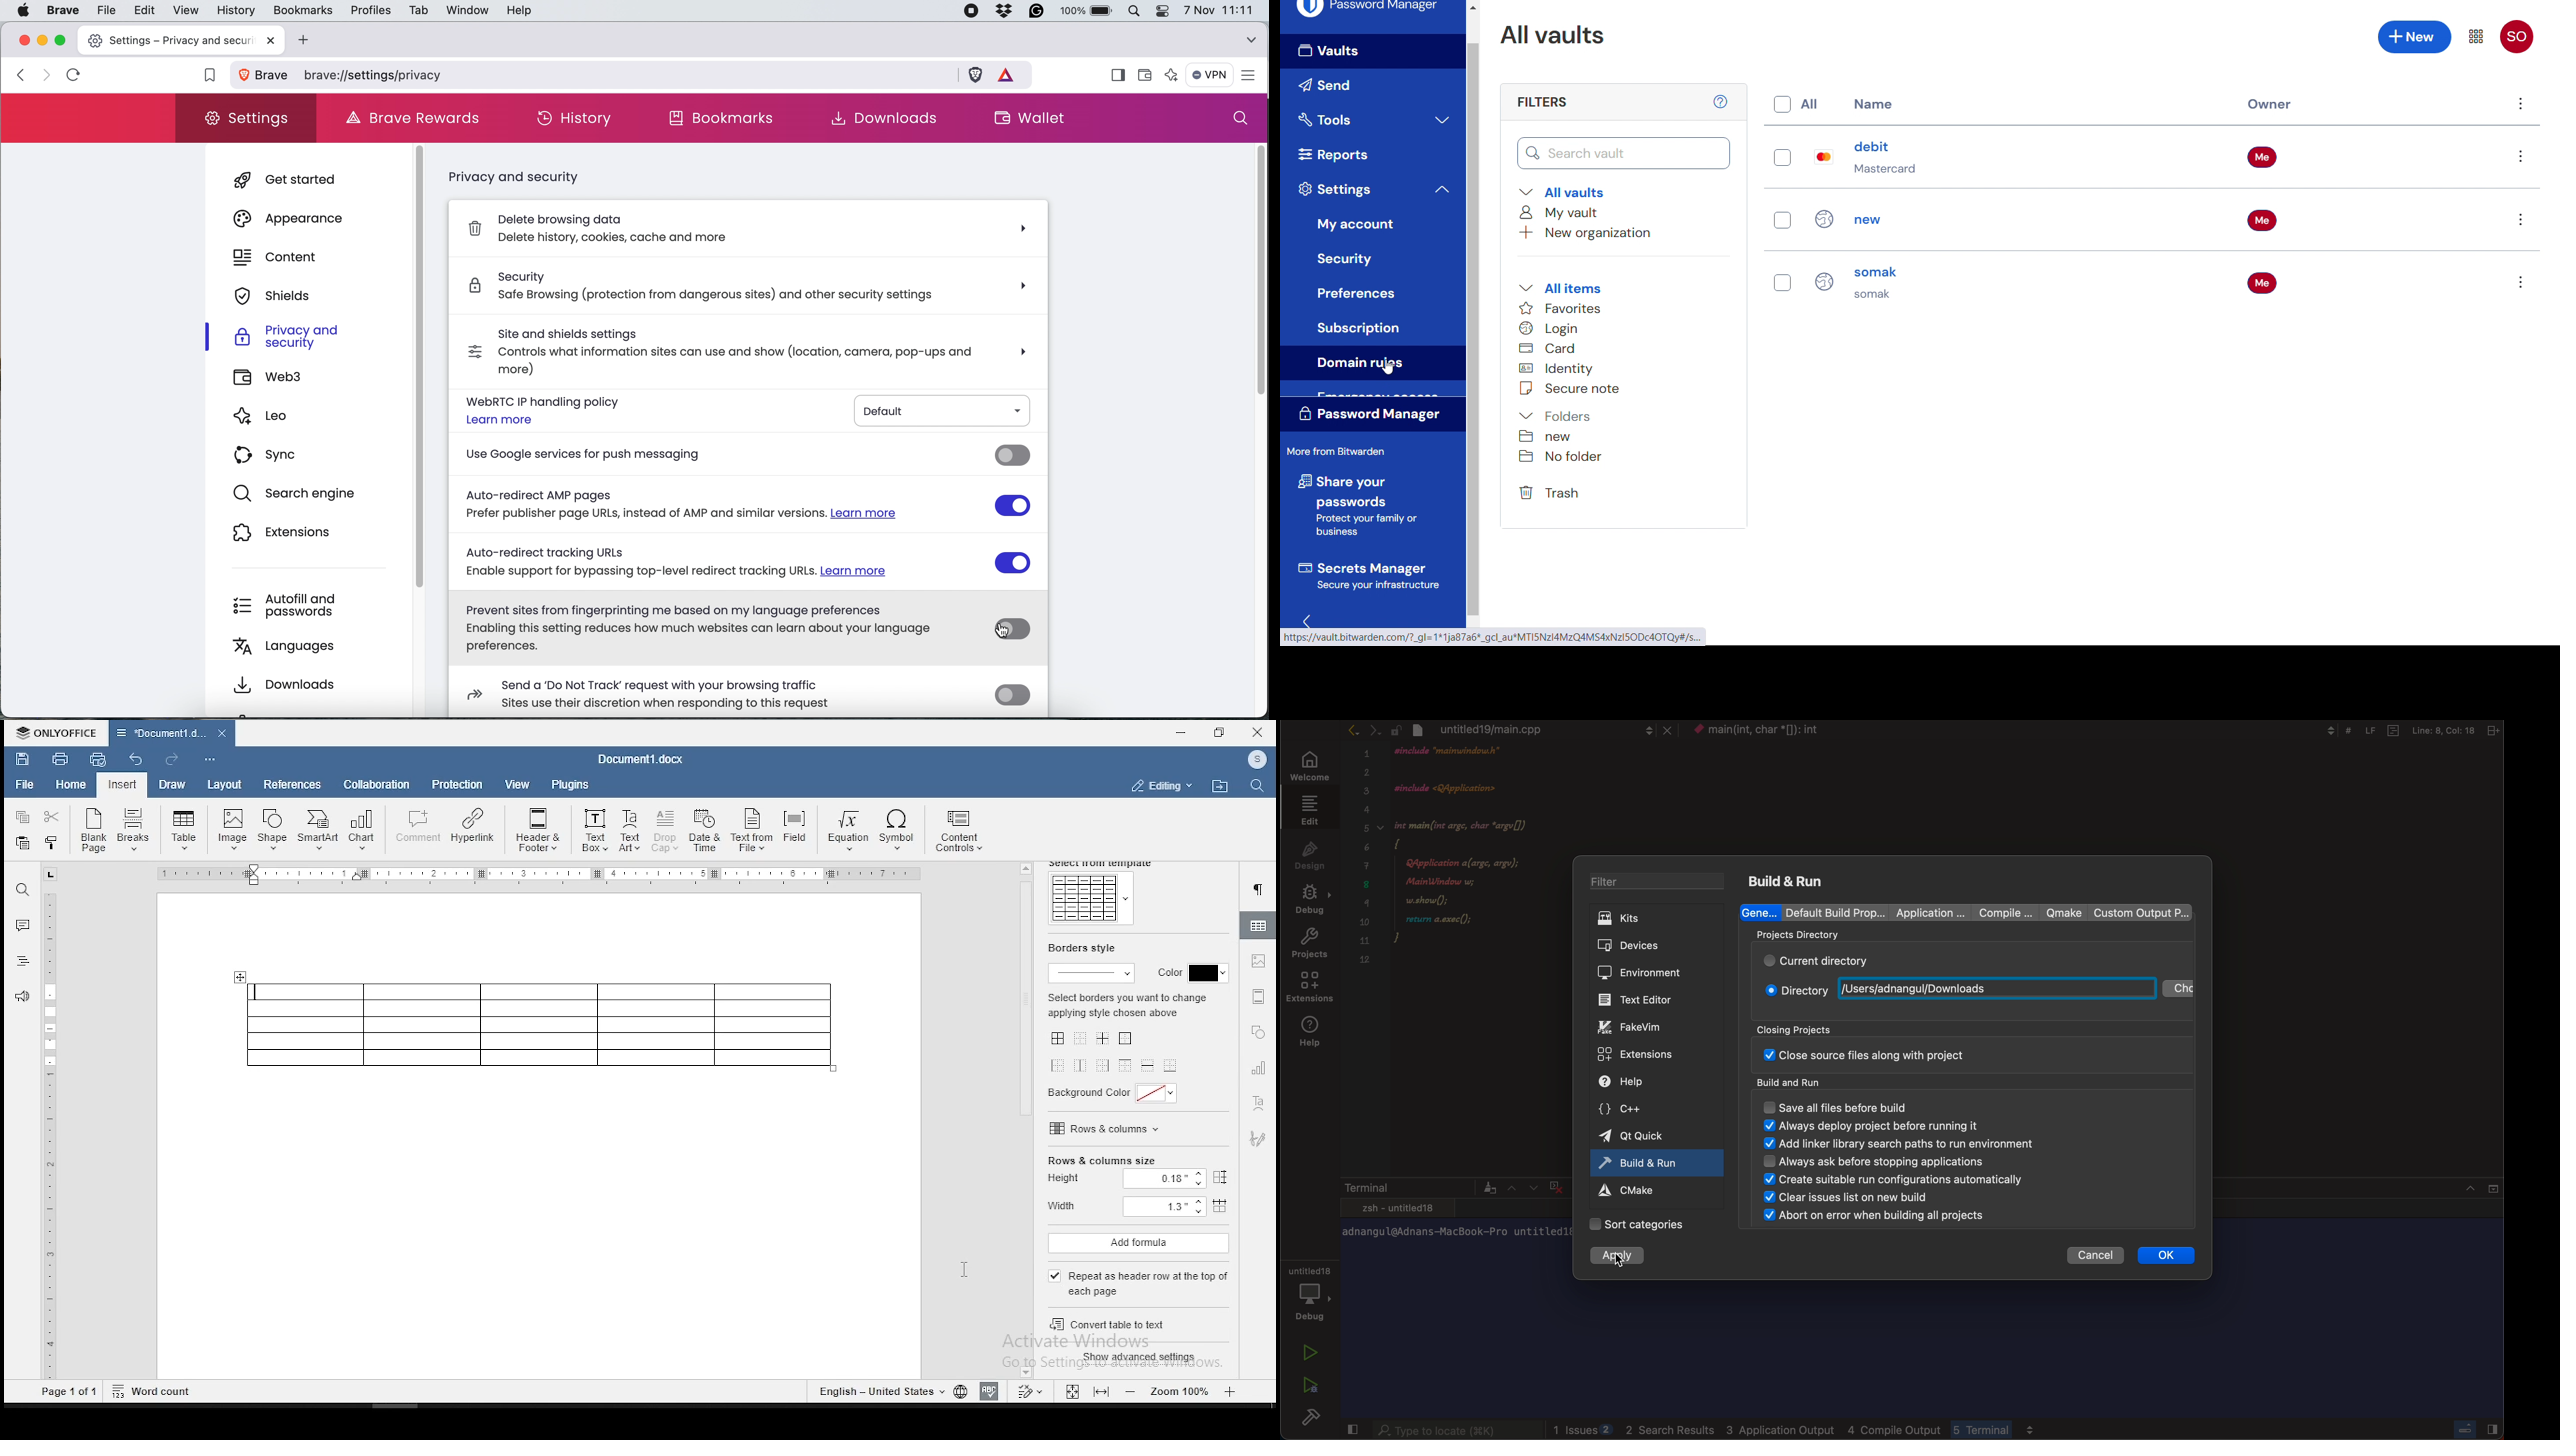 The height and width of the screenshot is (1456, 2576). What do you see at coordinates (1105, 1039) in the screenshot?
I see `inner lines only` at bounding box center [1105, 1039].